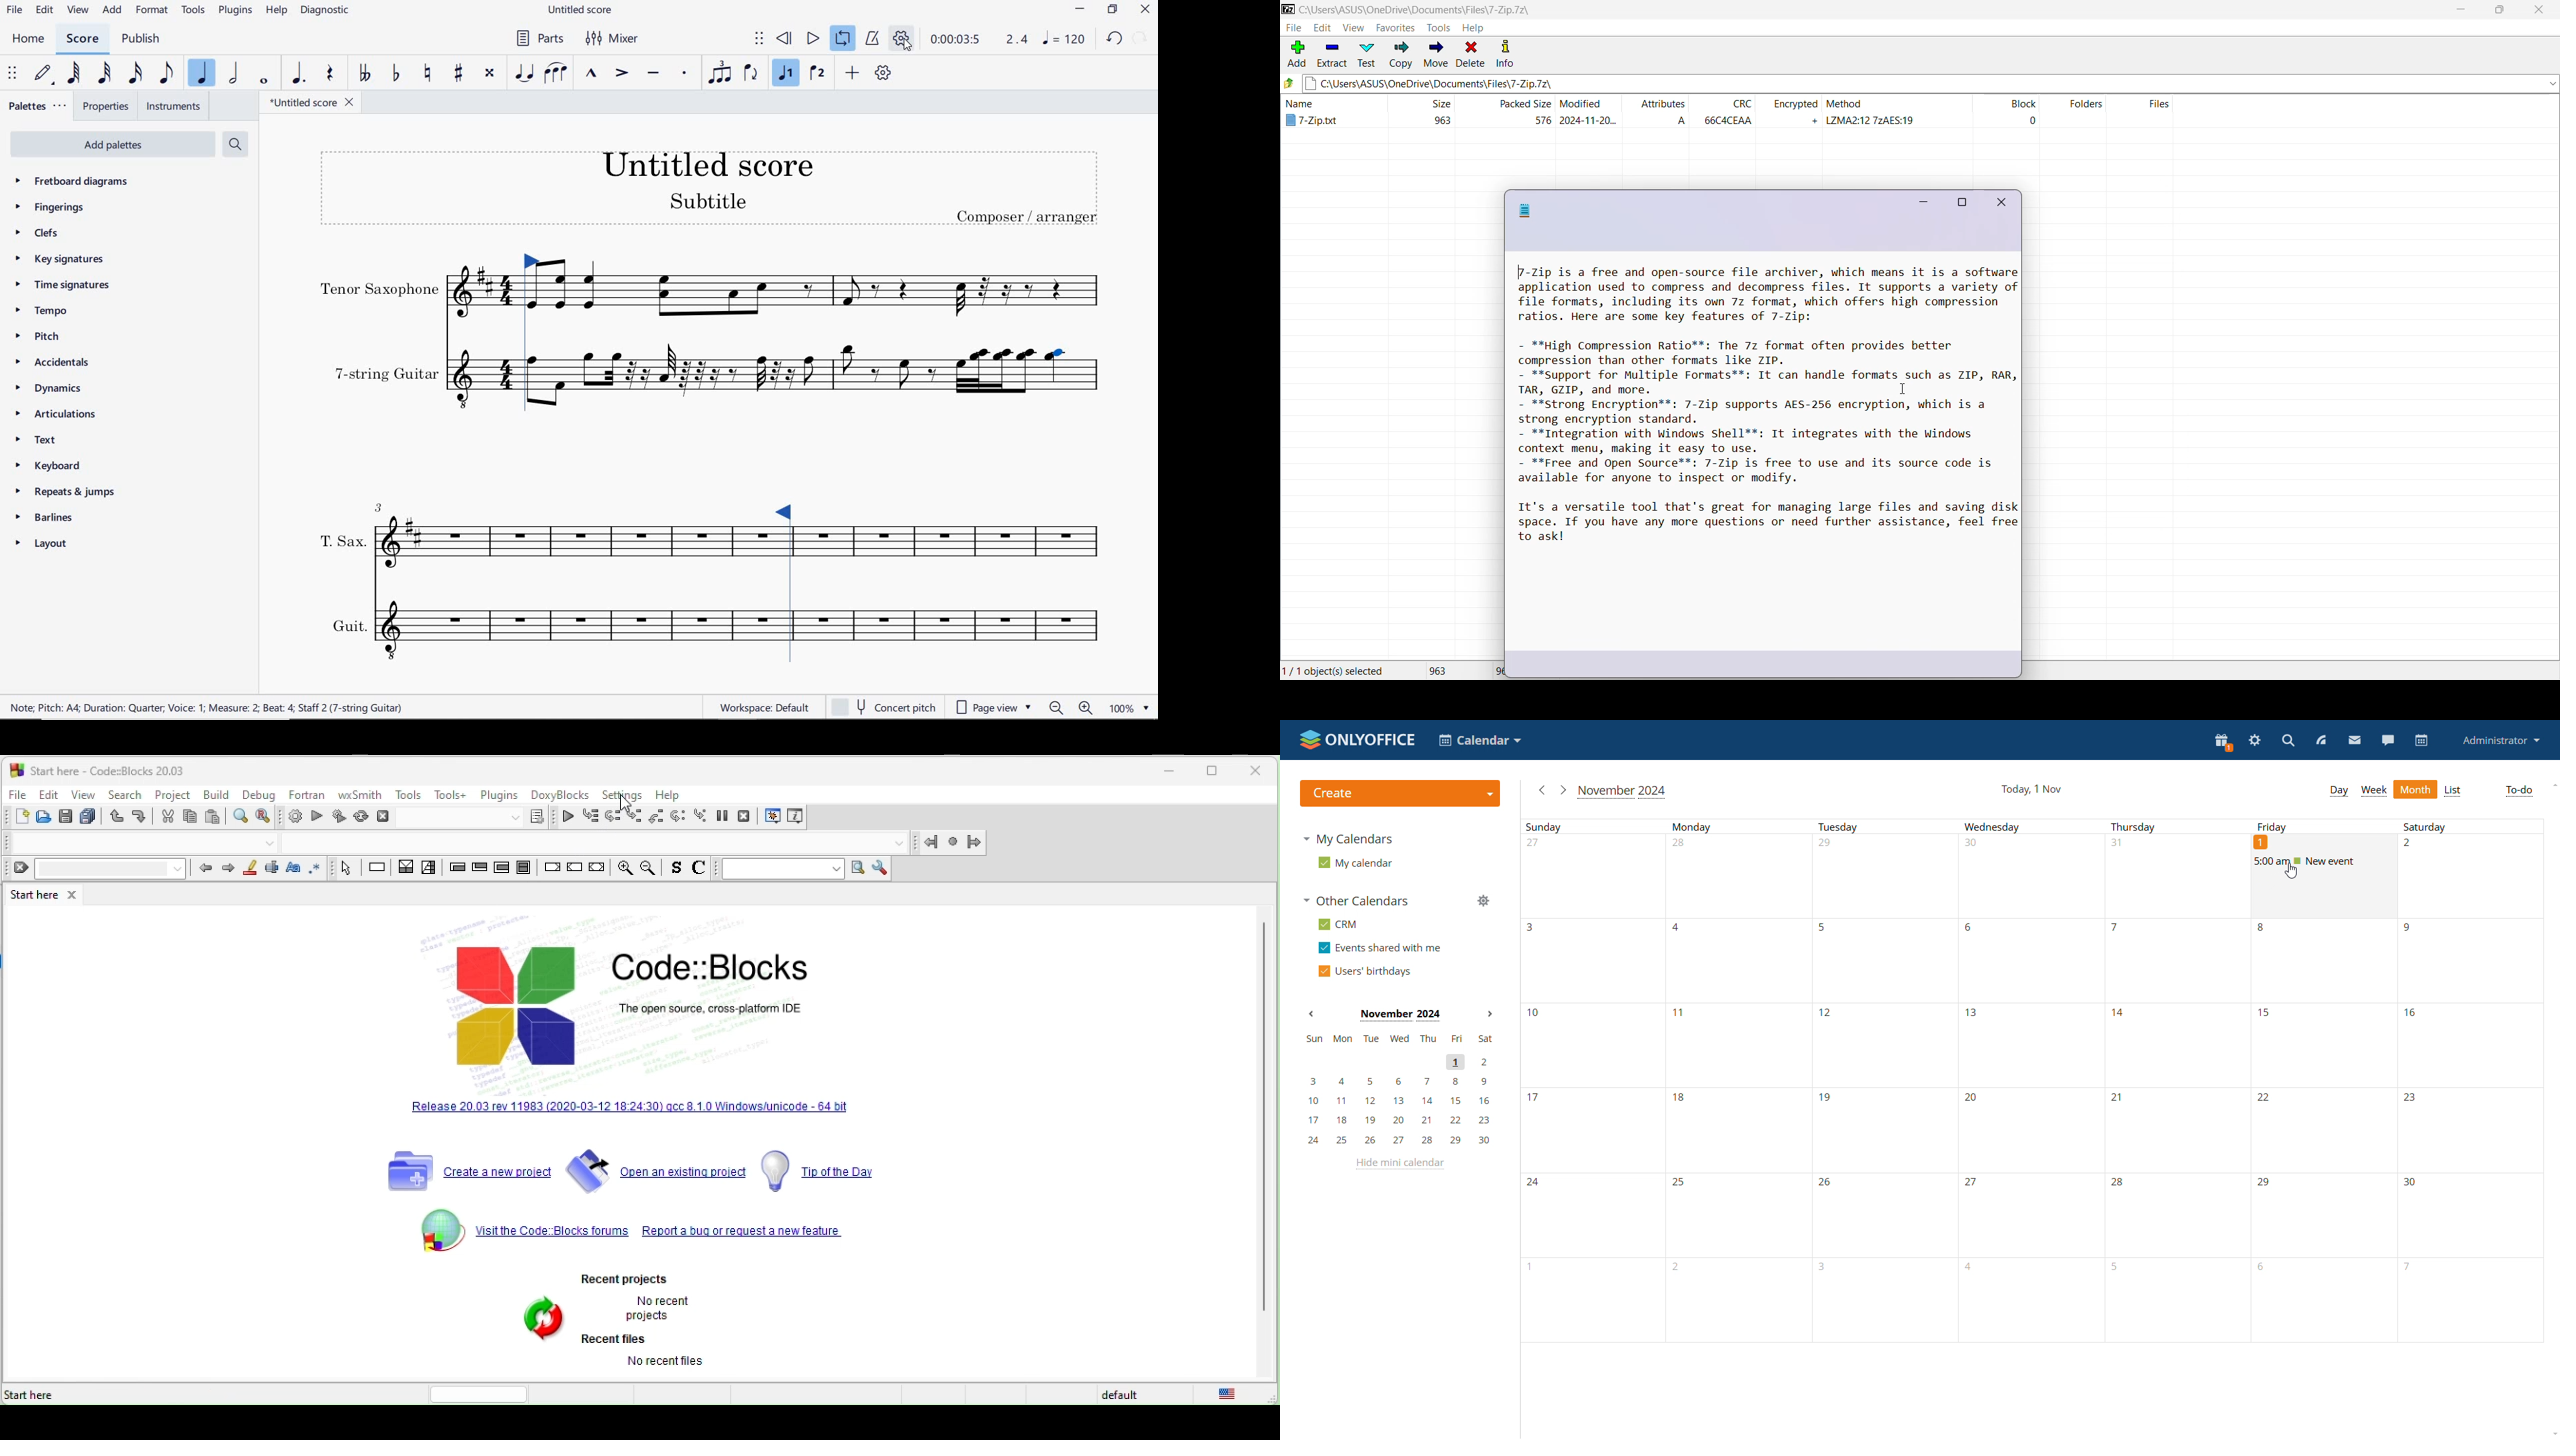  Describe the element at coordinates (827, 1168) in the screenshot. I see `tip of the day` at that location.